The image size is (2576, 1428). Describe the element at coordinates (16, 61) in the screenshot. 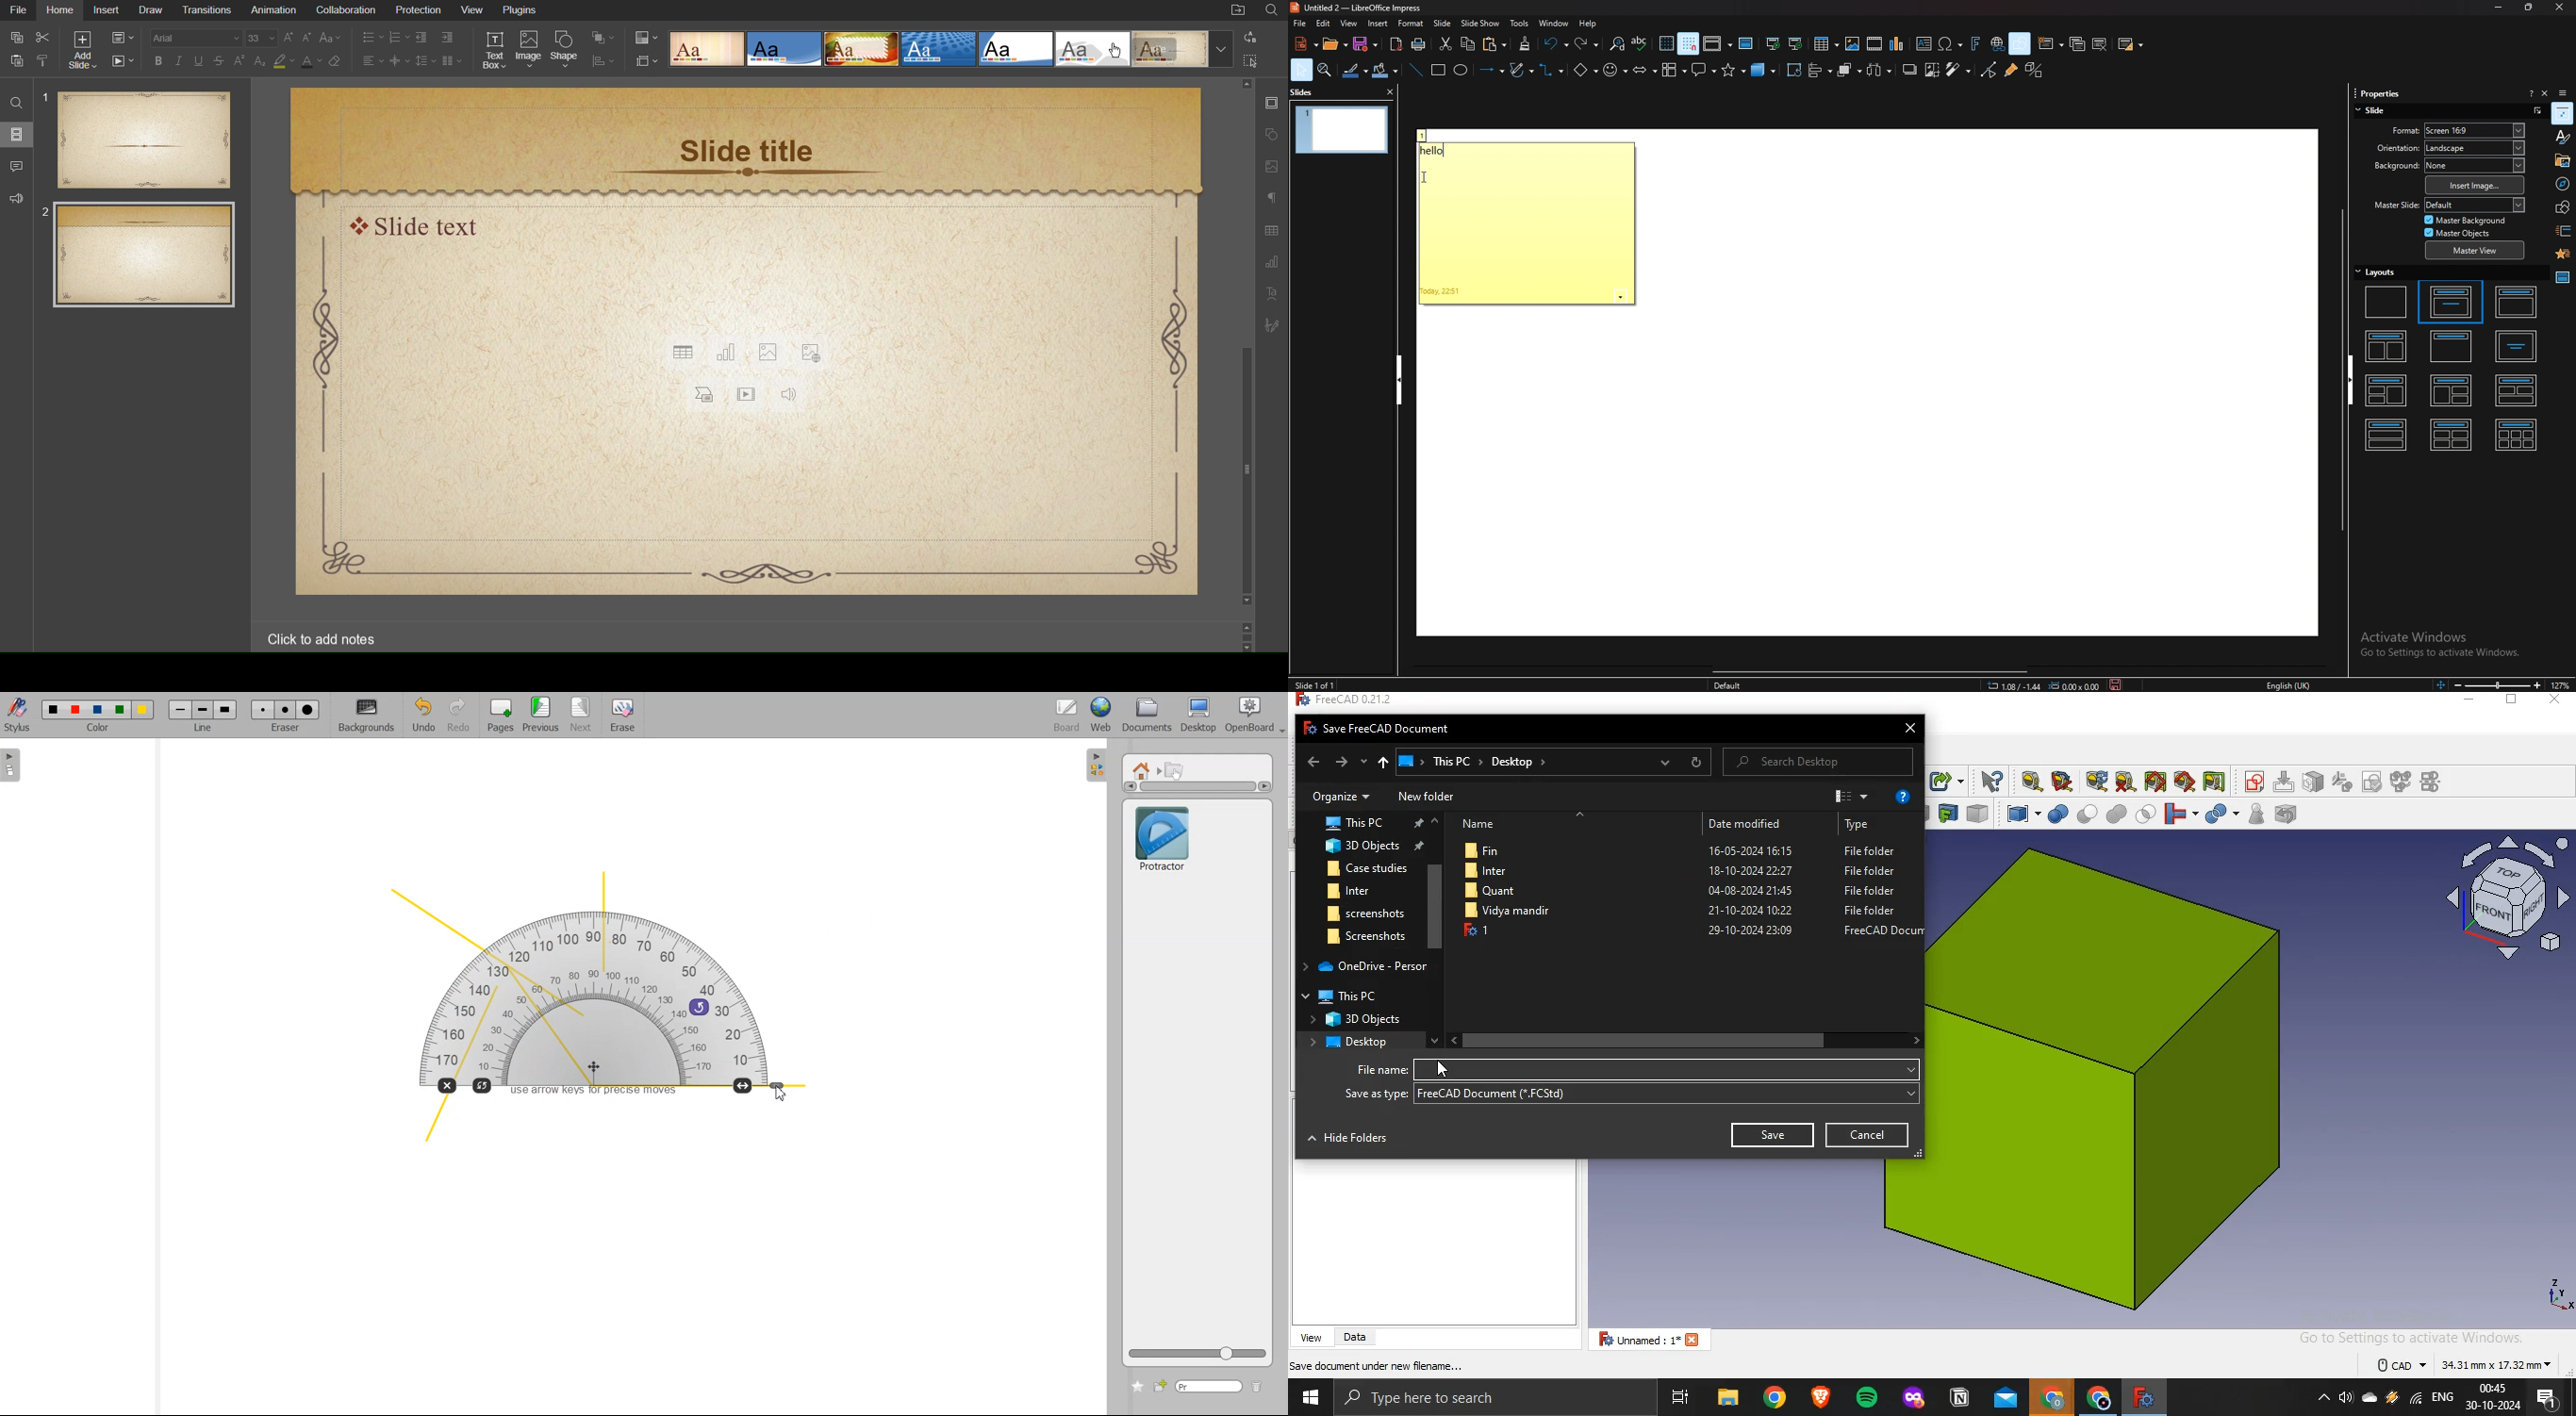

I see `paste` at that location.